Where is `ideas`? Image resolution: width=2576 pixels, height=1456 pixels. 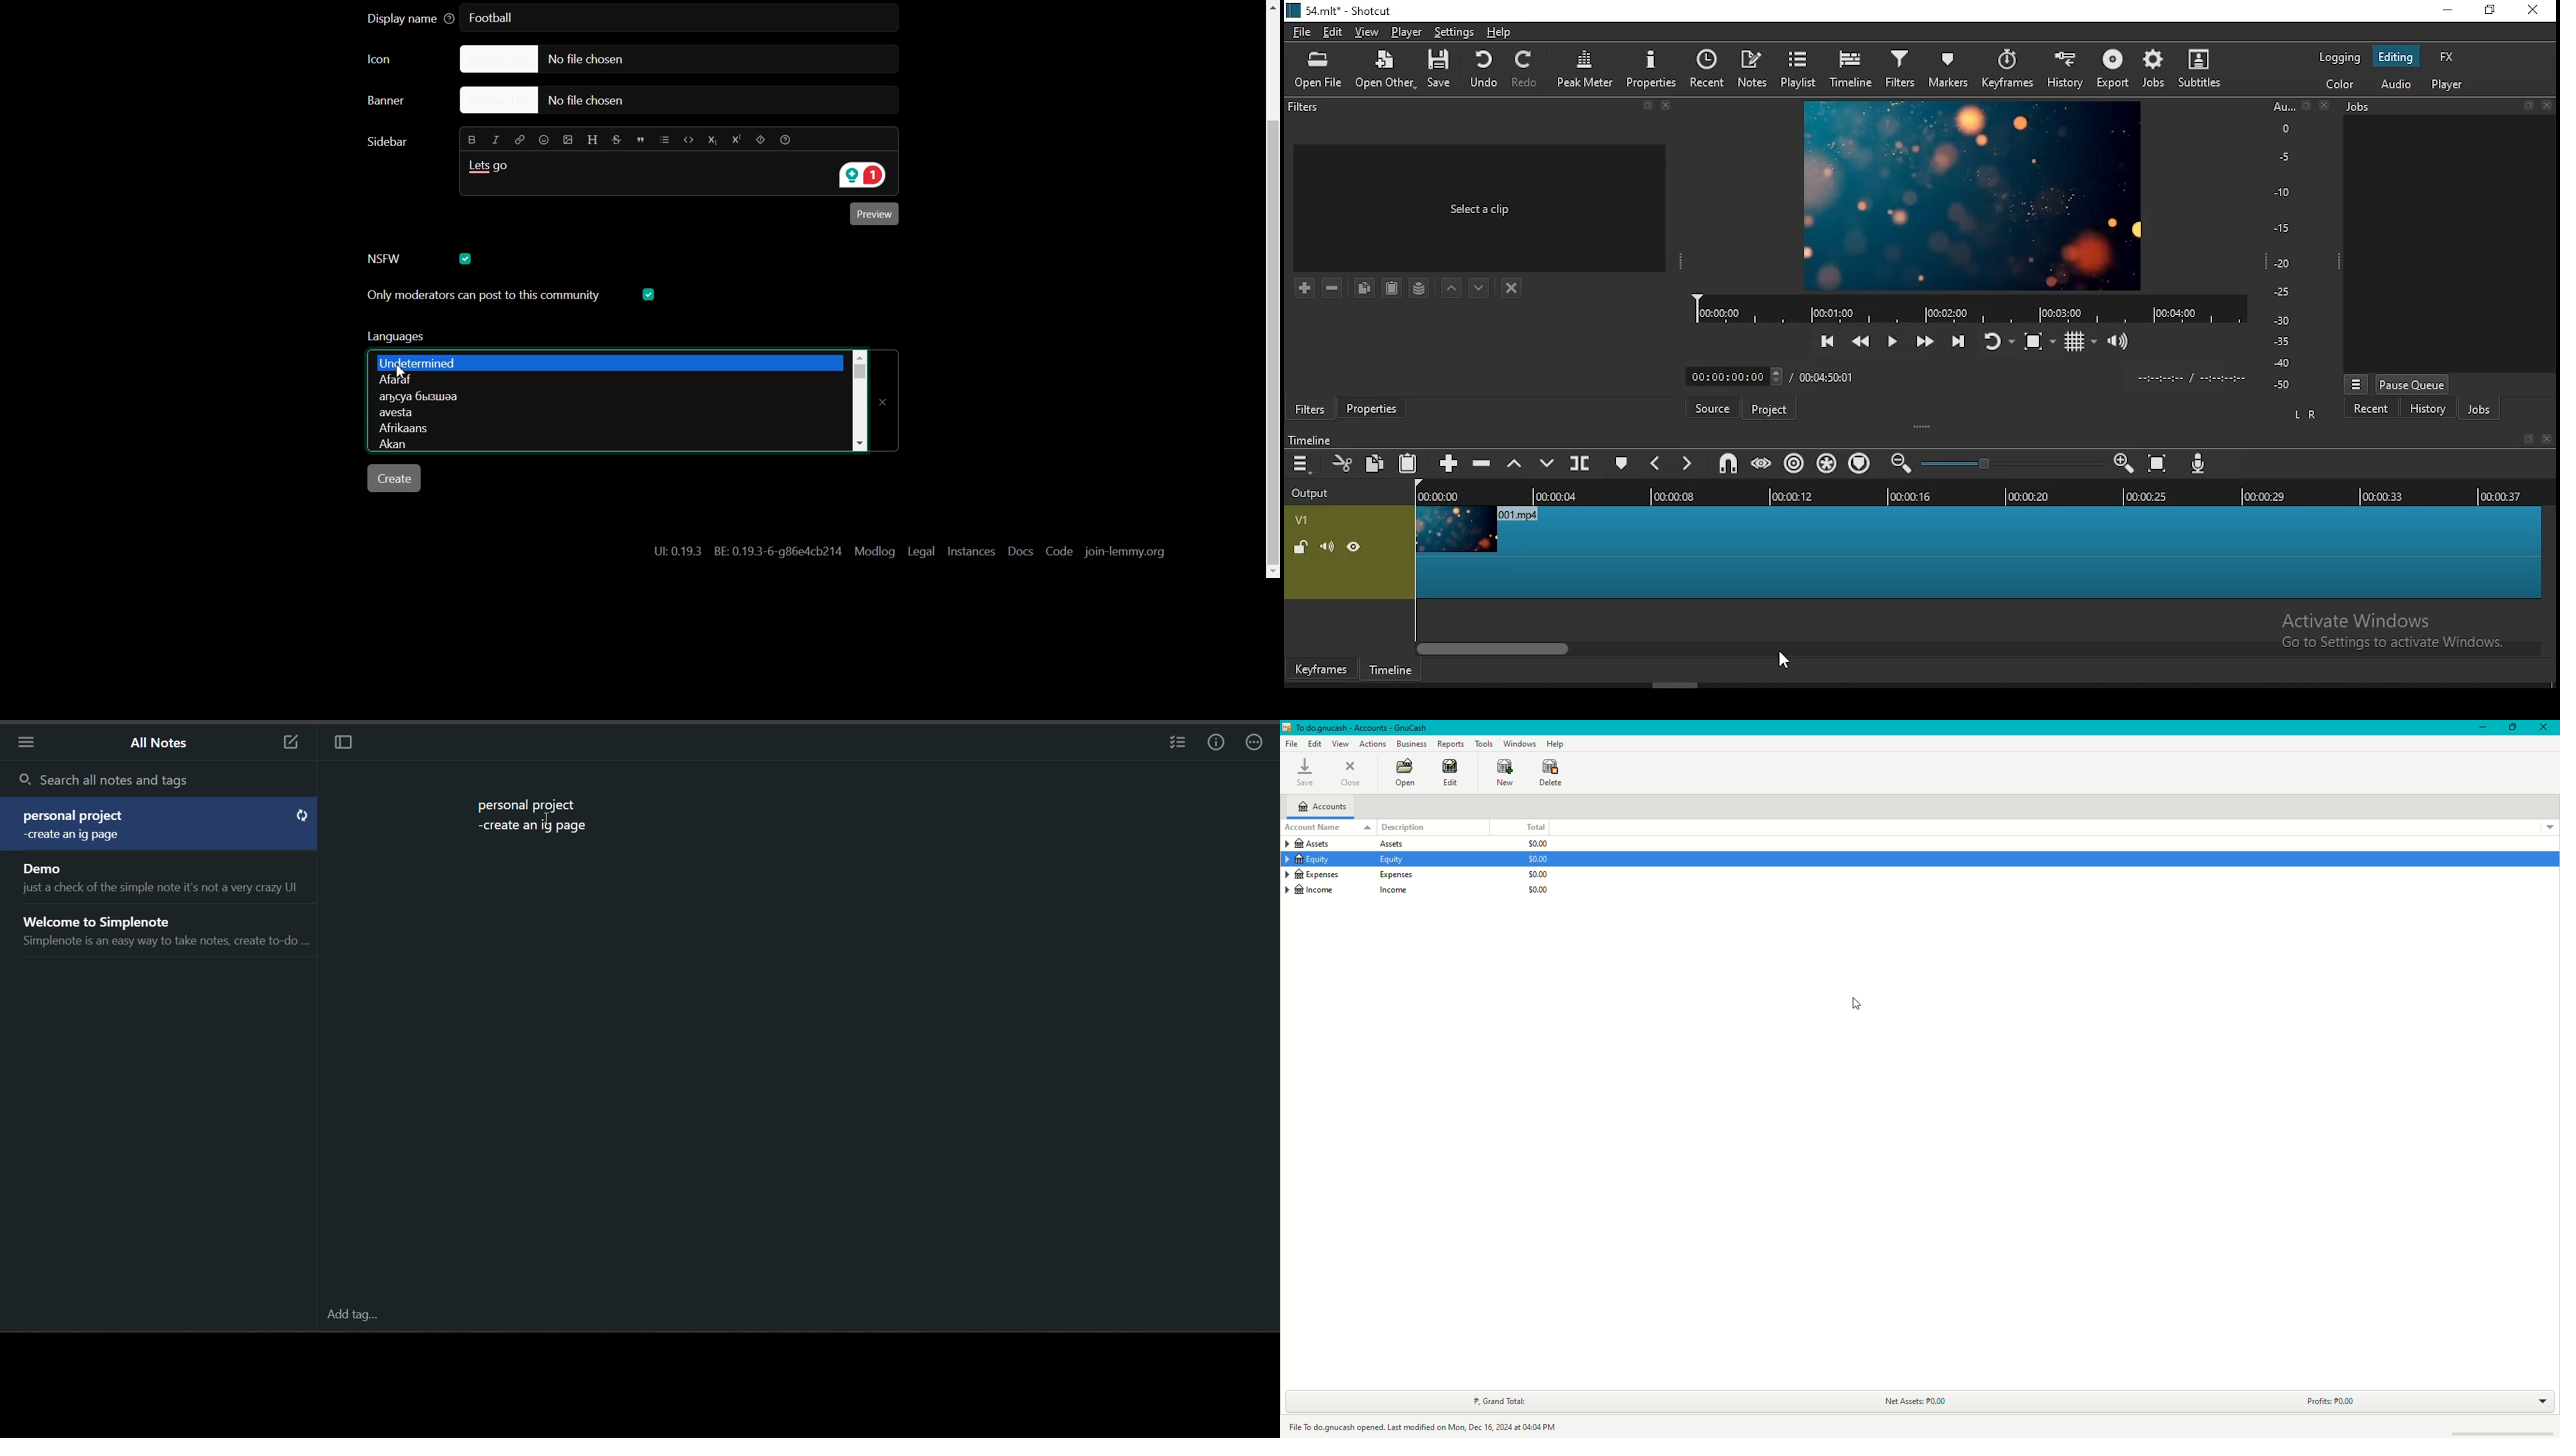 ideas is located at coordinates (537, 830).